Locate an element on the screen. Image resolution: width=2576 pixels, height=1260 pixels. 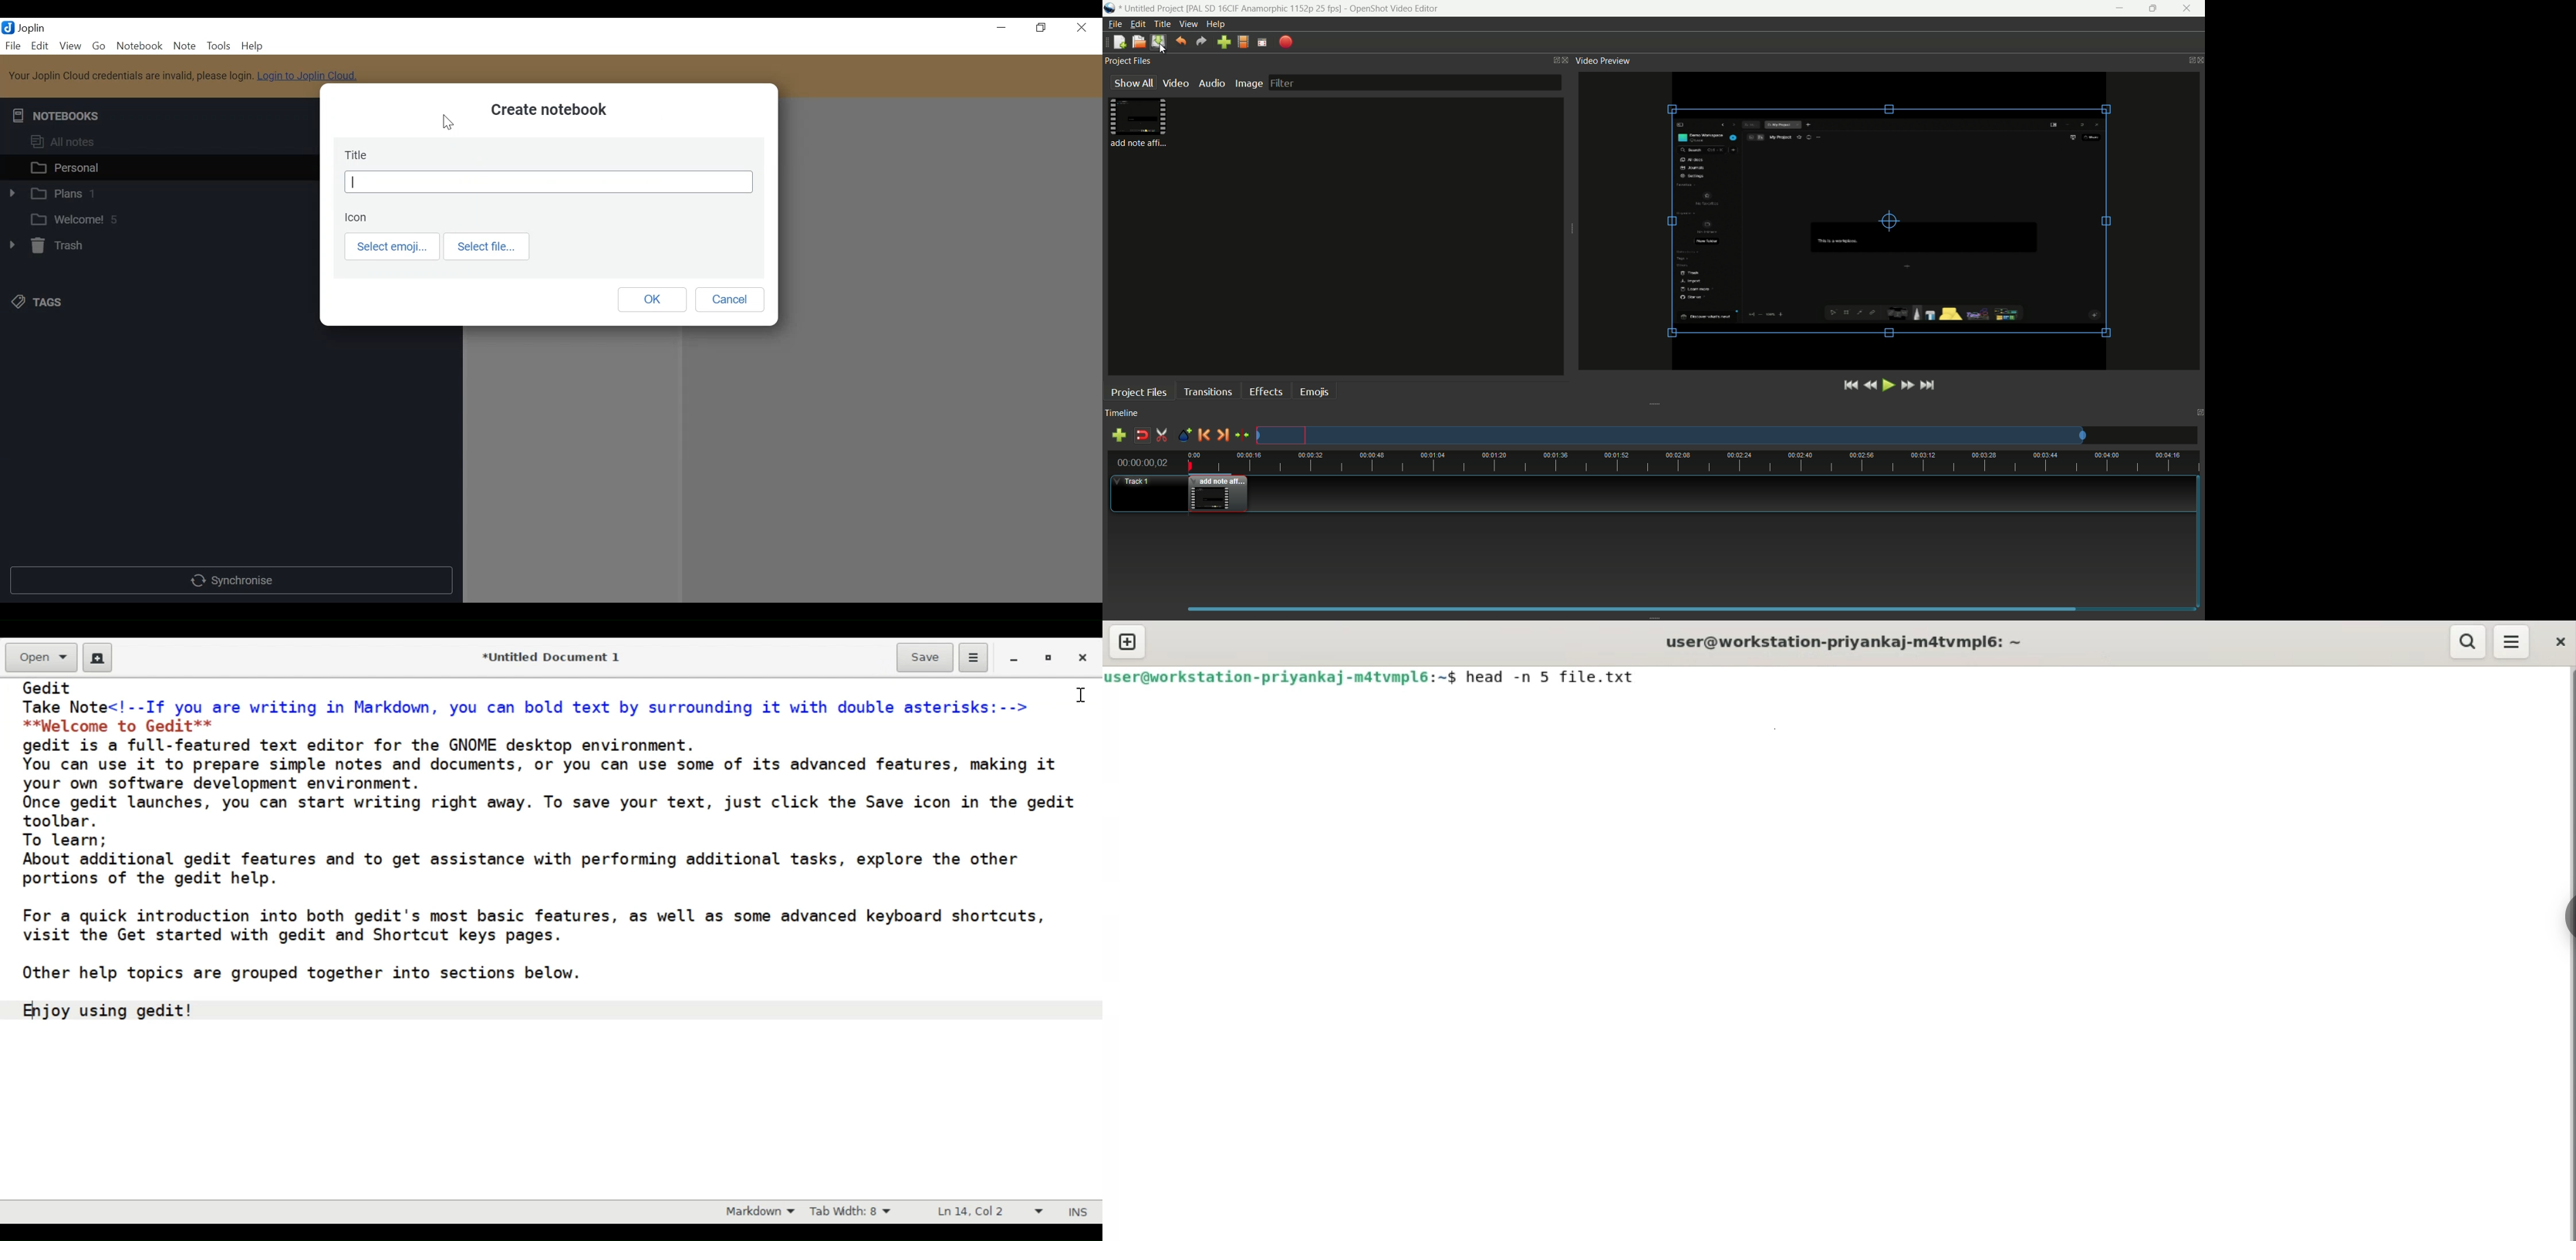
Help is located at coordinates (250, 45).